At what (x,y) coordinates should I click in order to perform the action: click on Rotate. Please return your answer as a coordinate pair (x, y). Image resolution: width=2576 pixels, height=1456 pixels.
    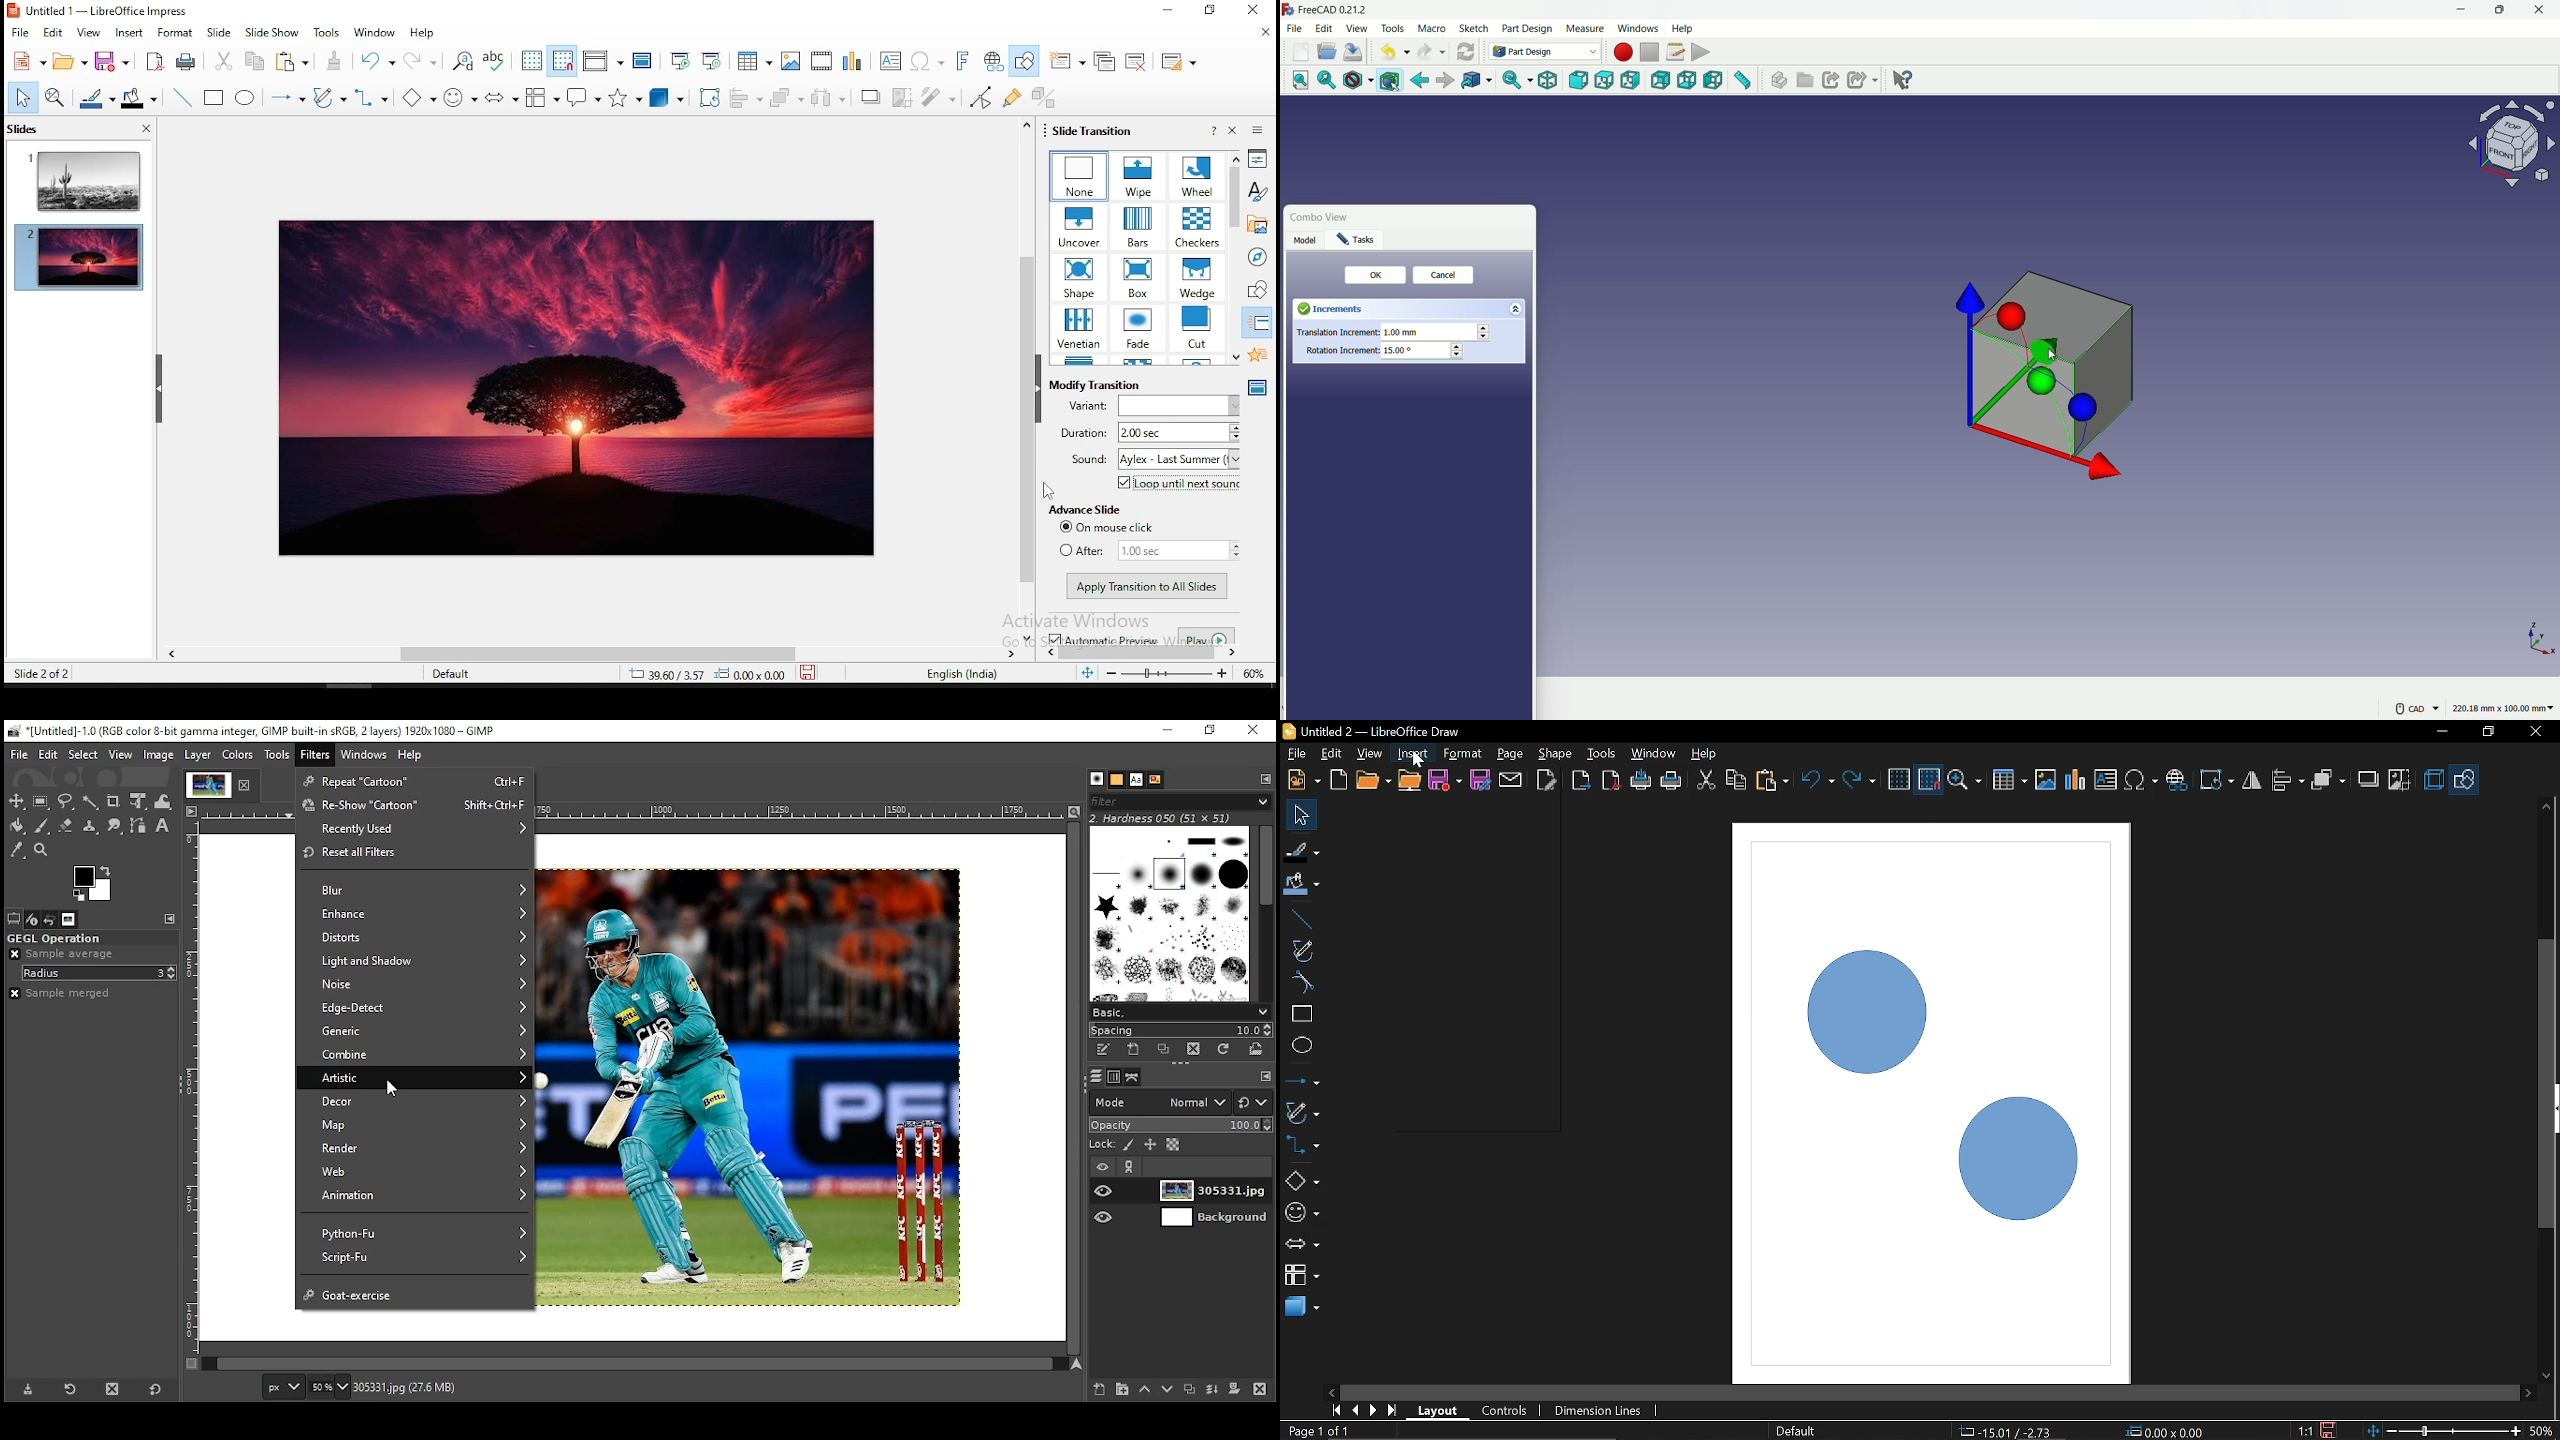
    Looking at the image, I should click on (2218, 780).